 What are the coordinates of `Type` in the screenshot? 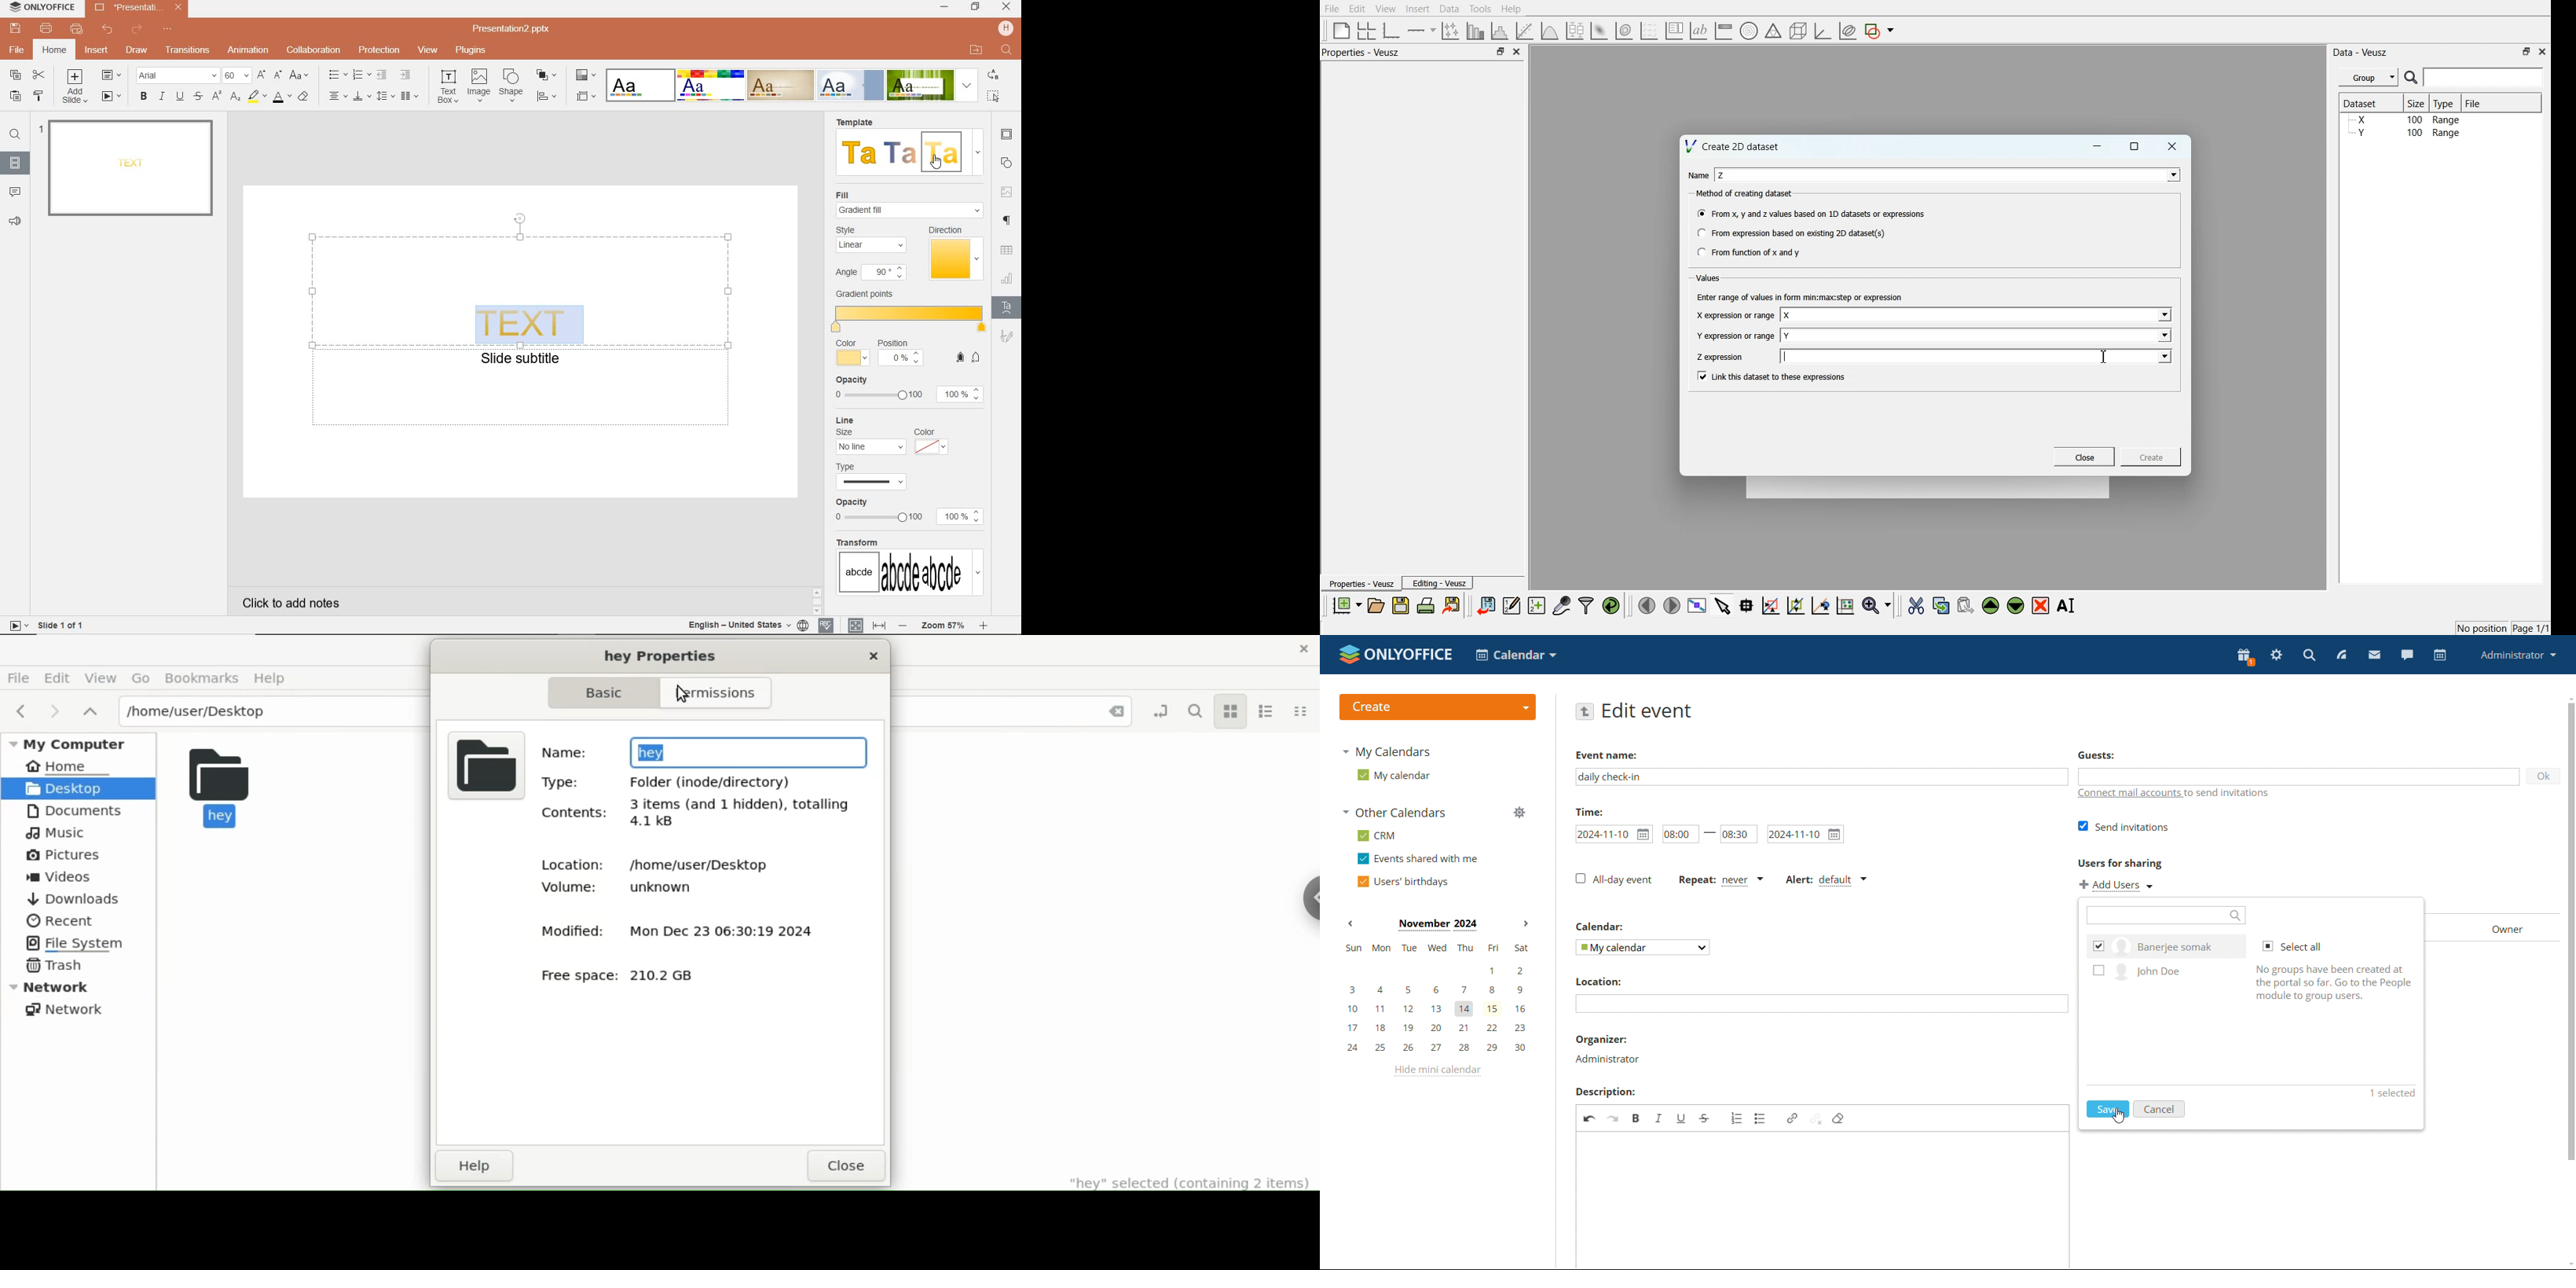 It's located at (2445, 103).